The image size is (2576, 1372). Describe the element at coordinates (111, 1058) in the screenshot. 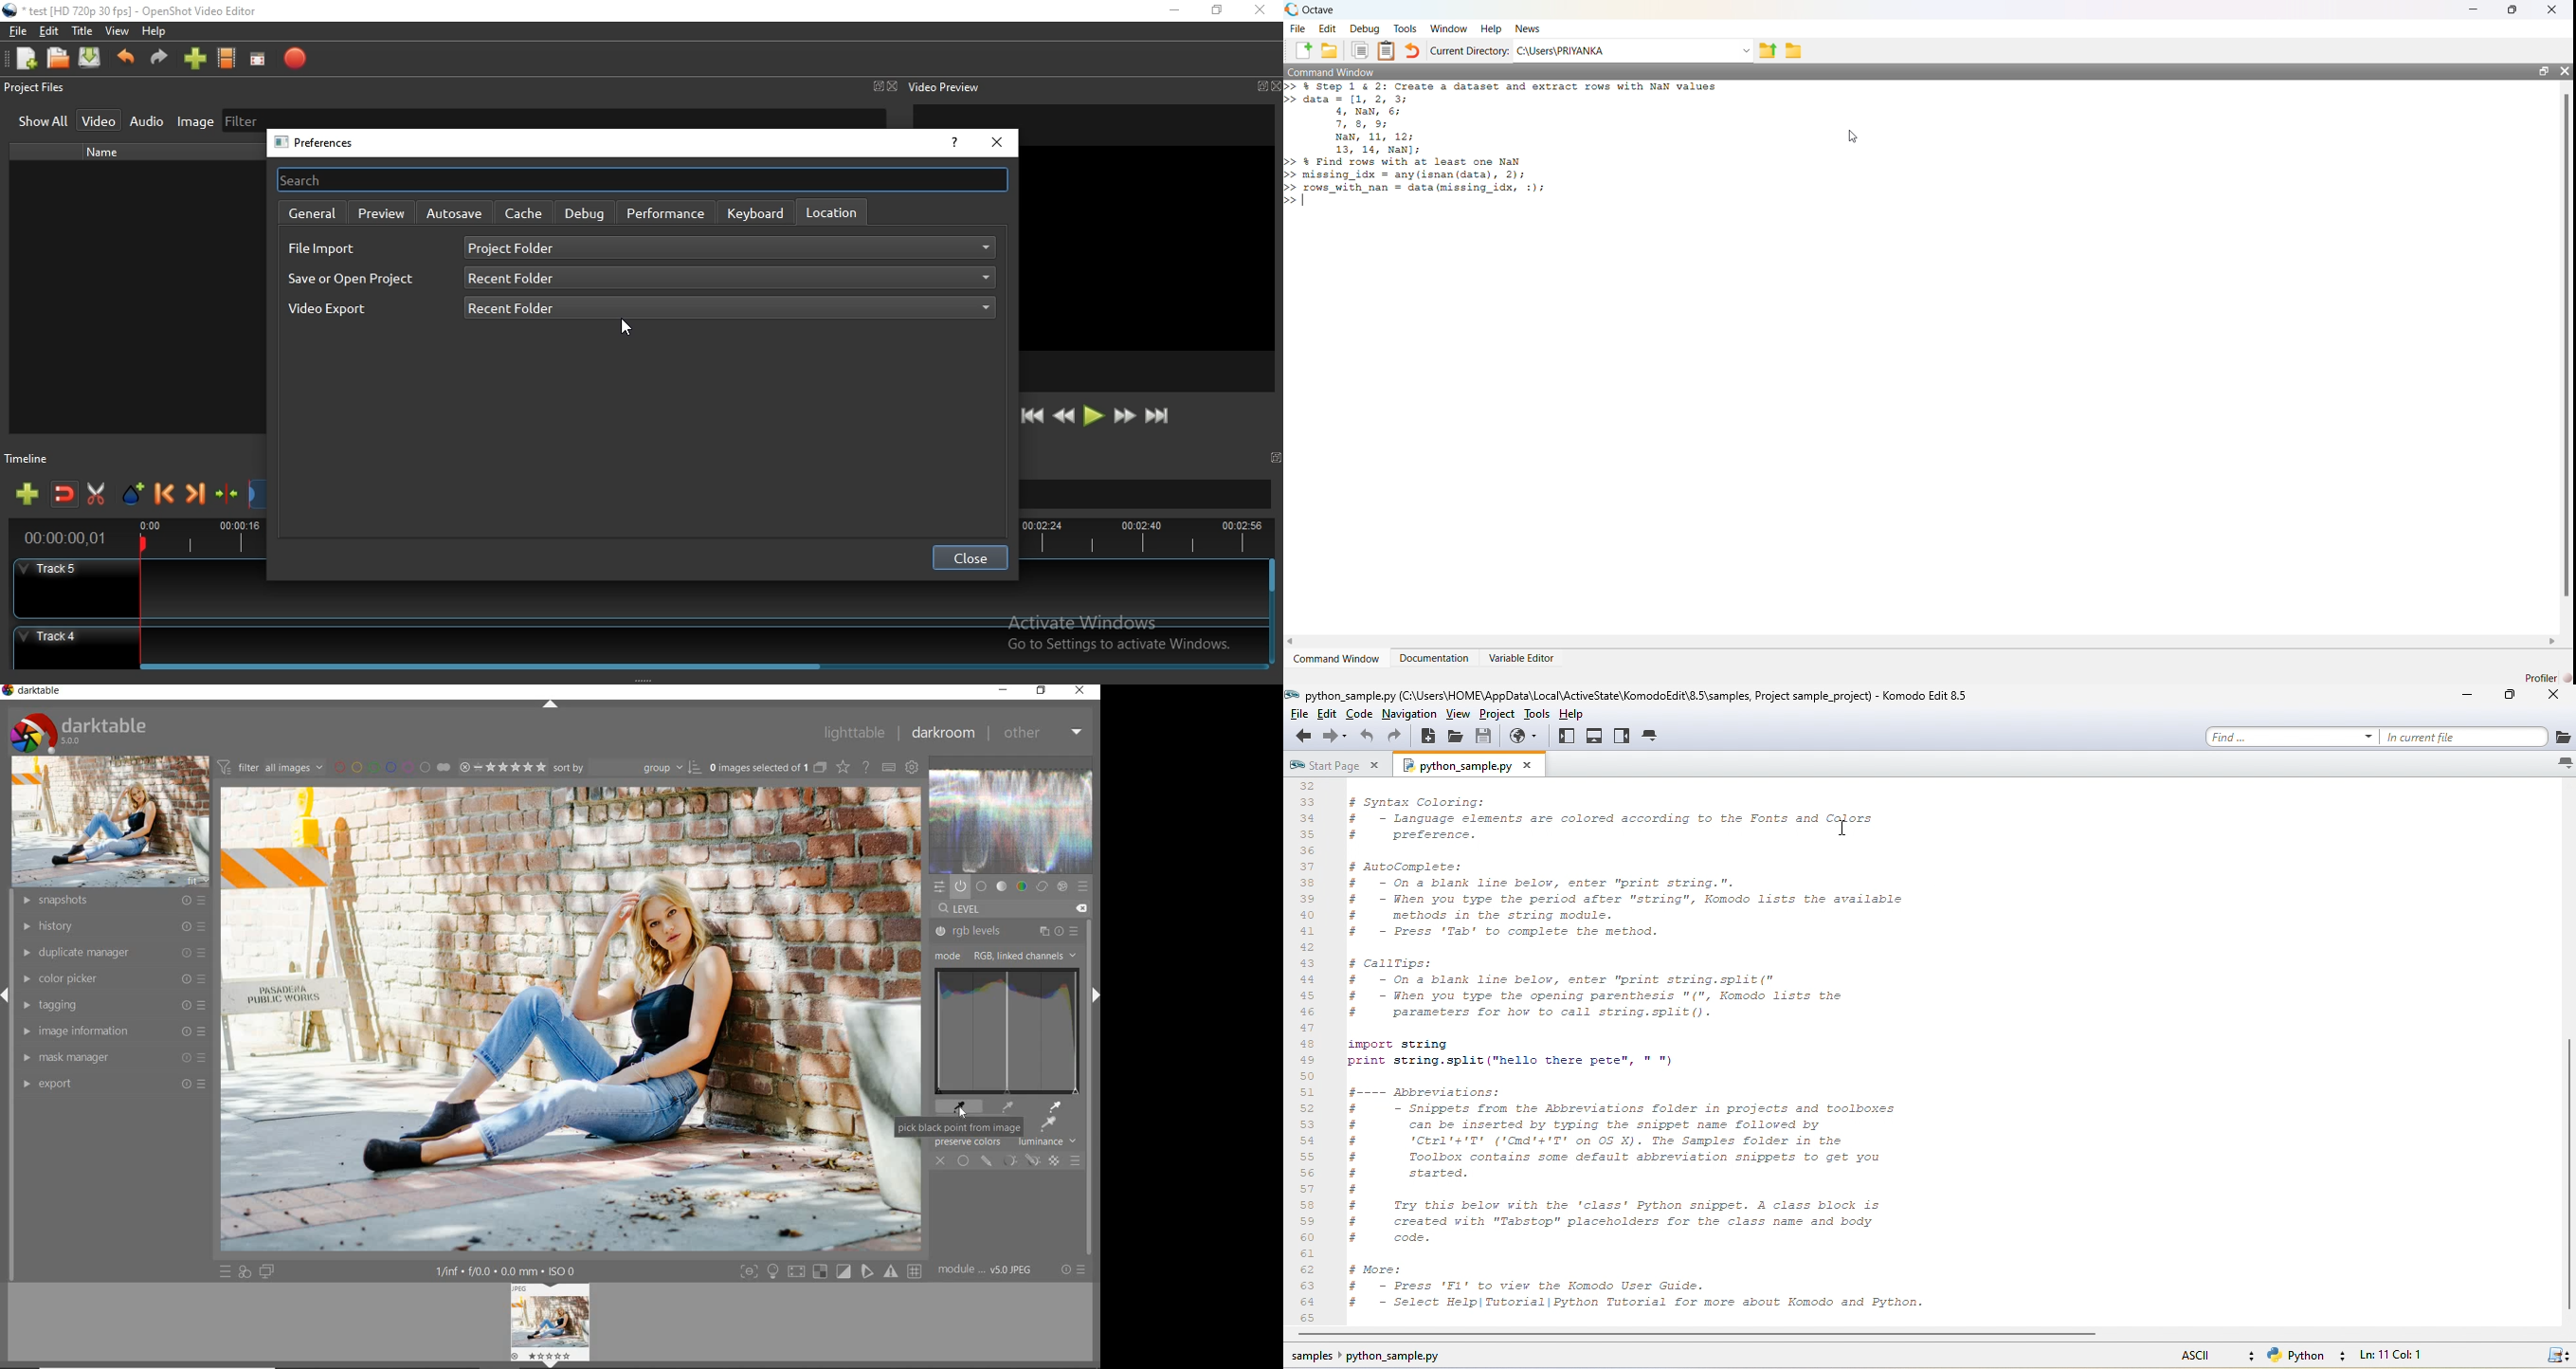

I see `mask manager` at that location.